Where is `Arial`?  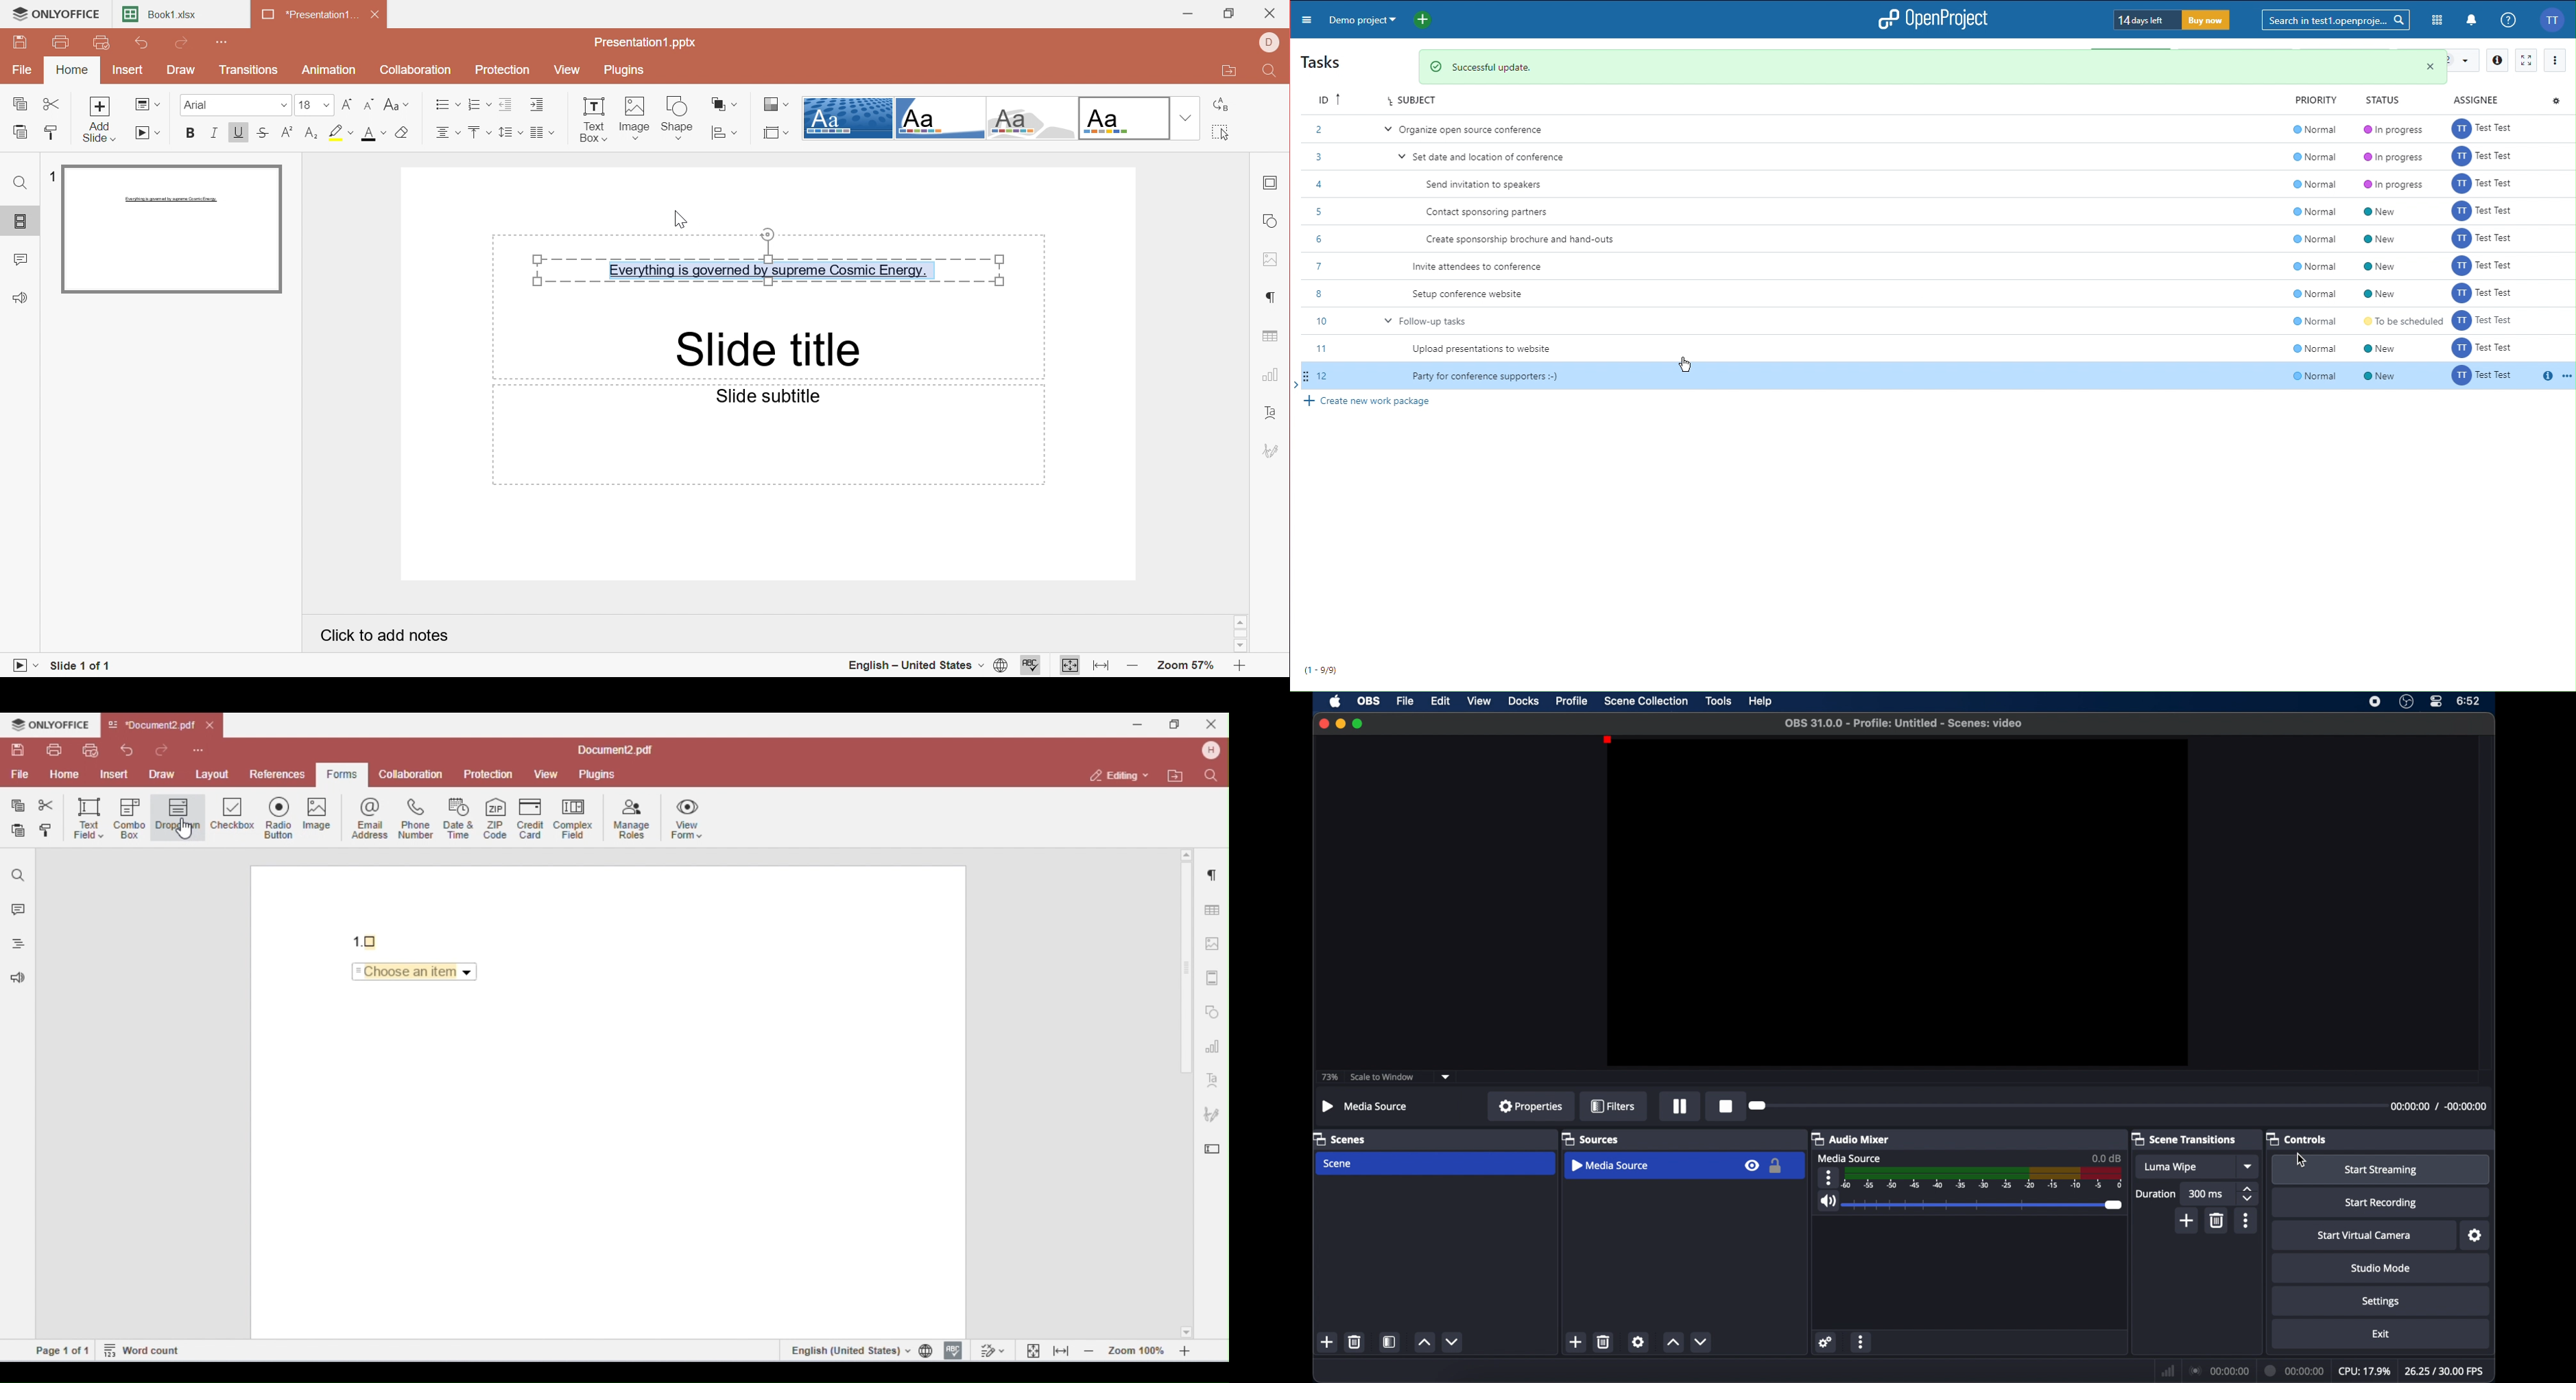
Arial is located at coordinates (236, 105).